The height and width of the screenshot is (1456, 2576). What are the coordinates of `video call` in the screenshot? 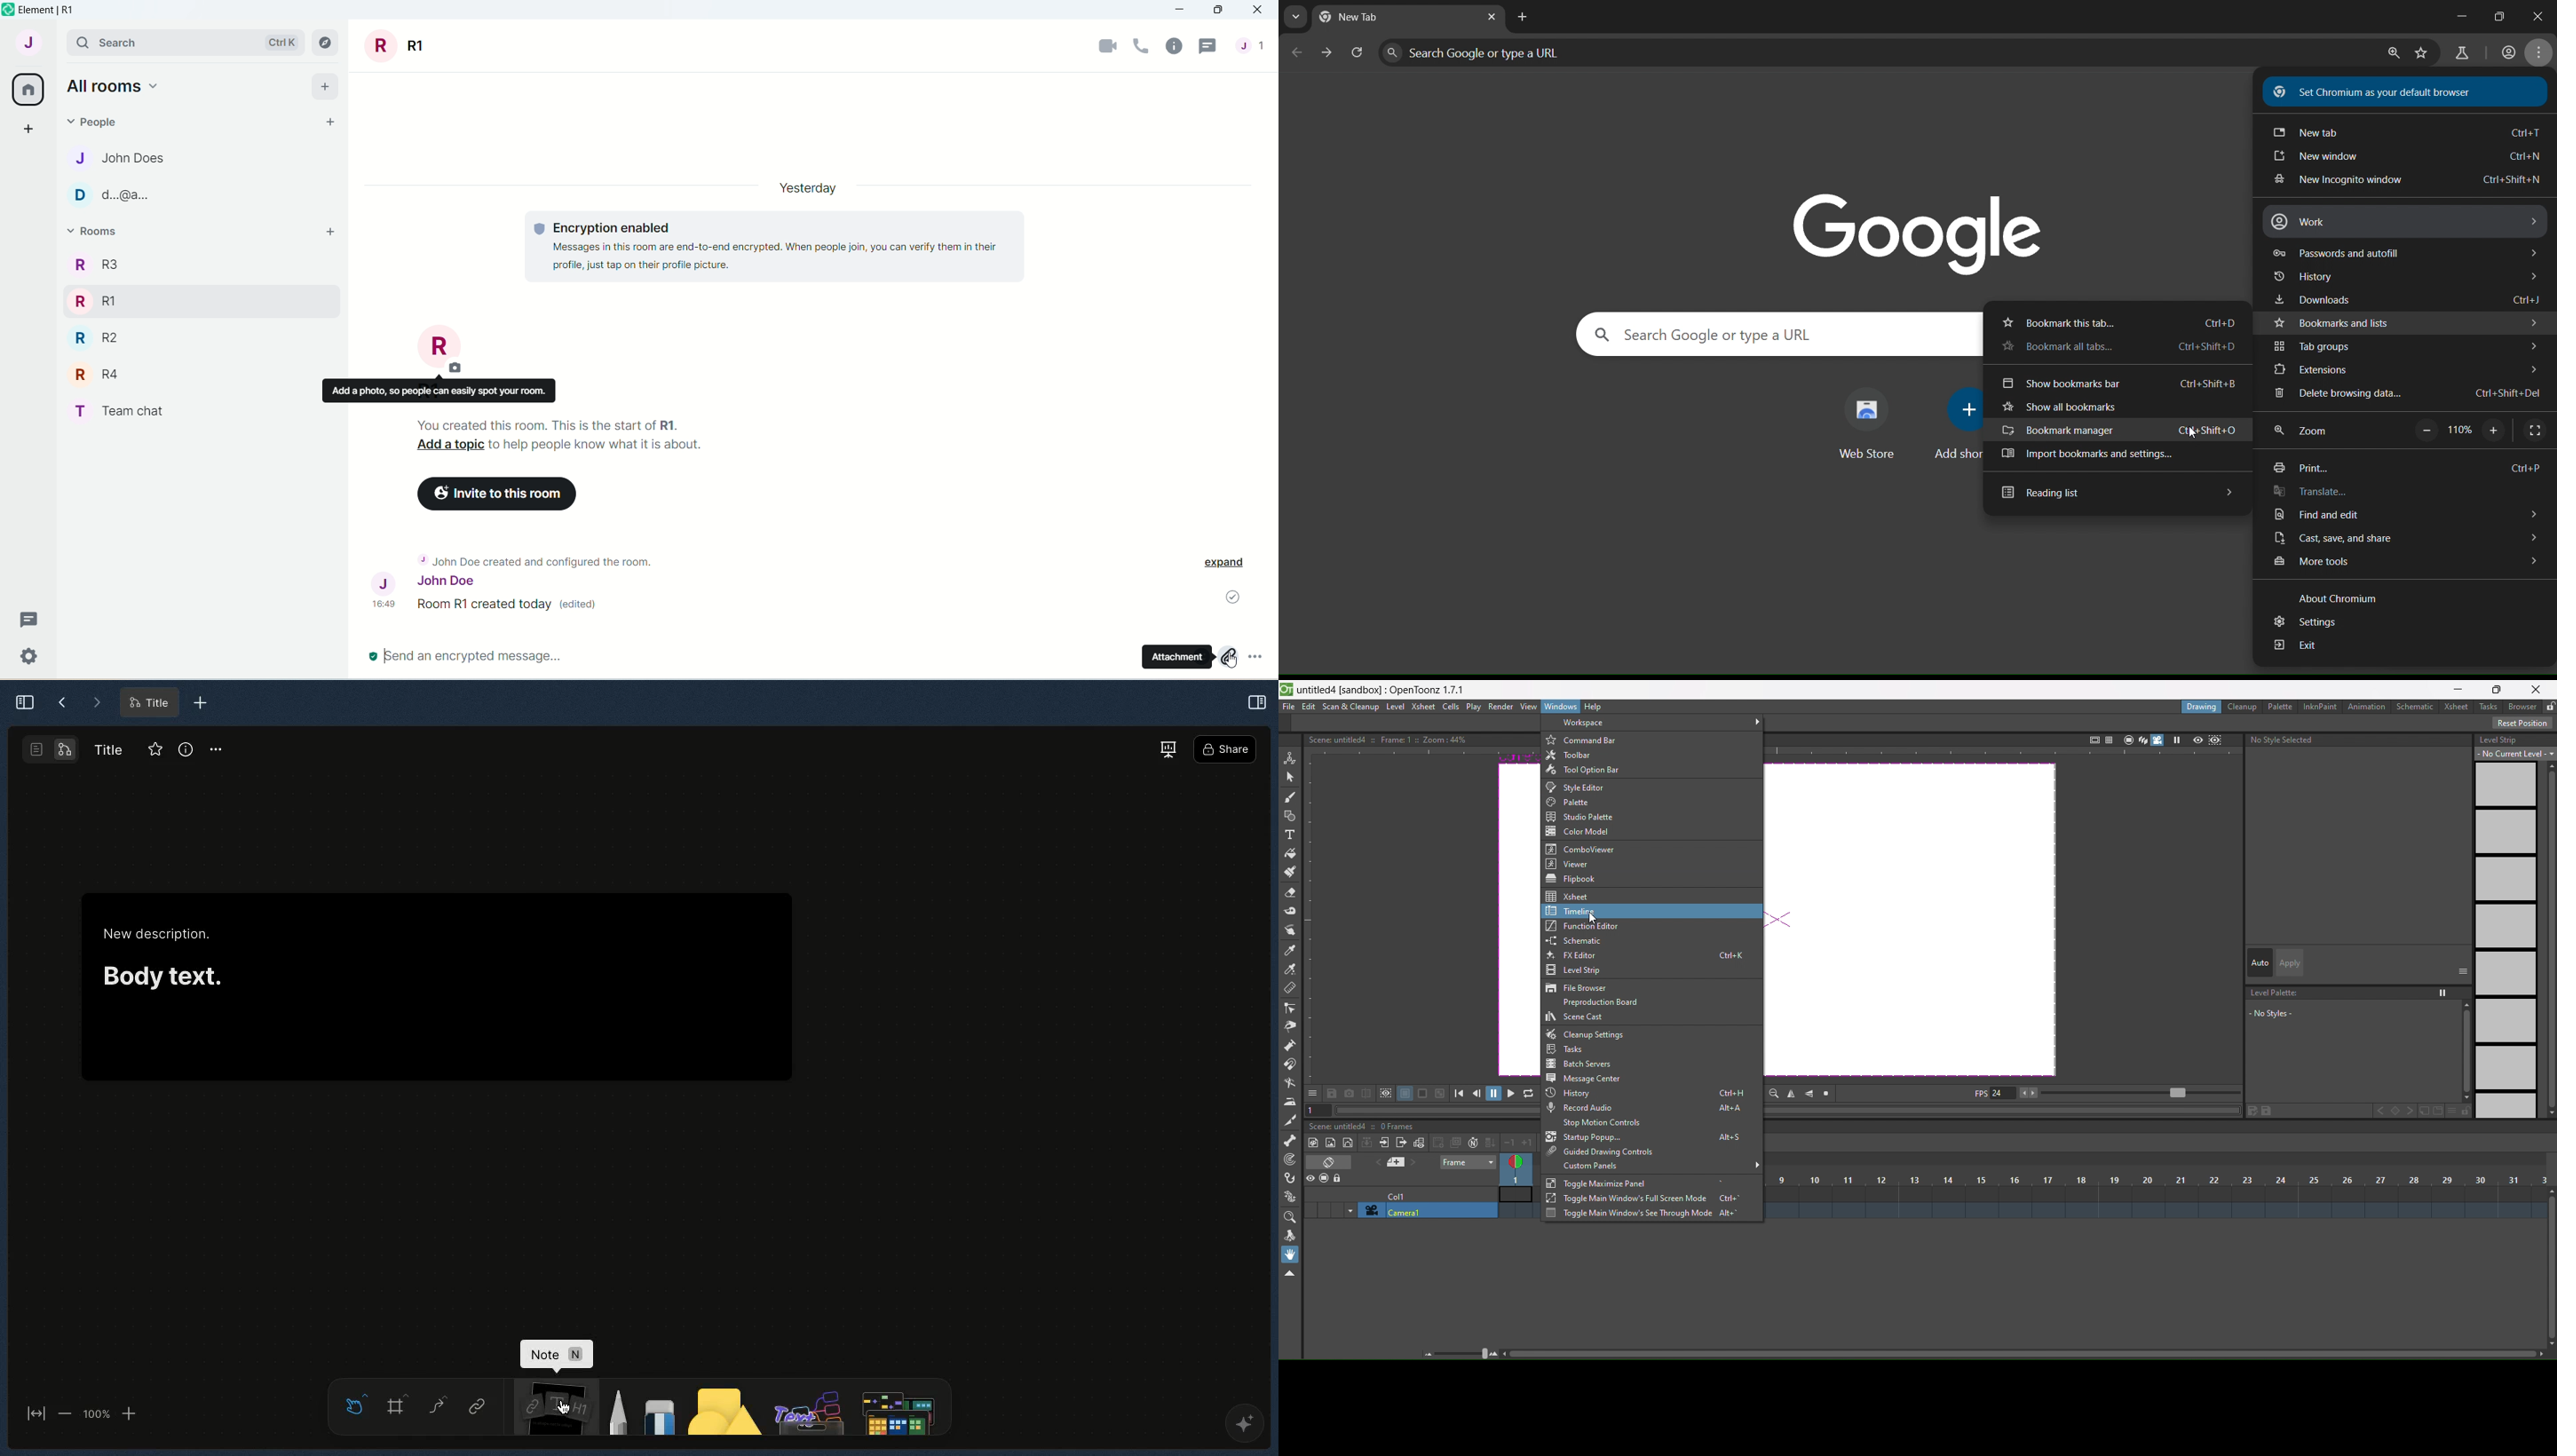 It's located at (1102, 49).